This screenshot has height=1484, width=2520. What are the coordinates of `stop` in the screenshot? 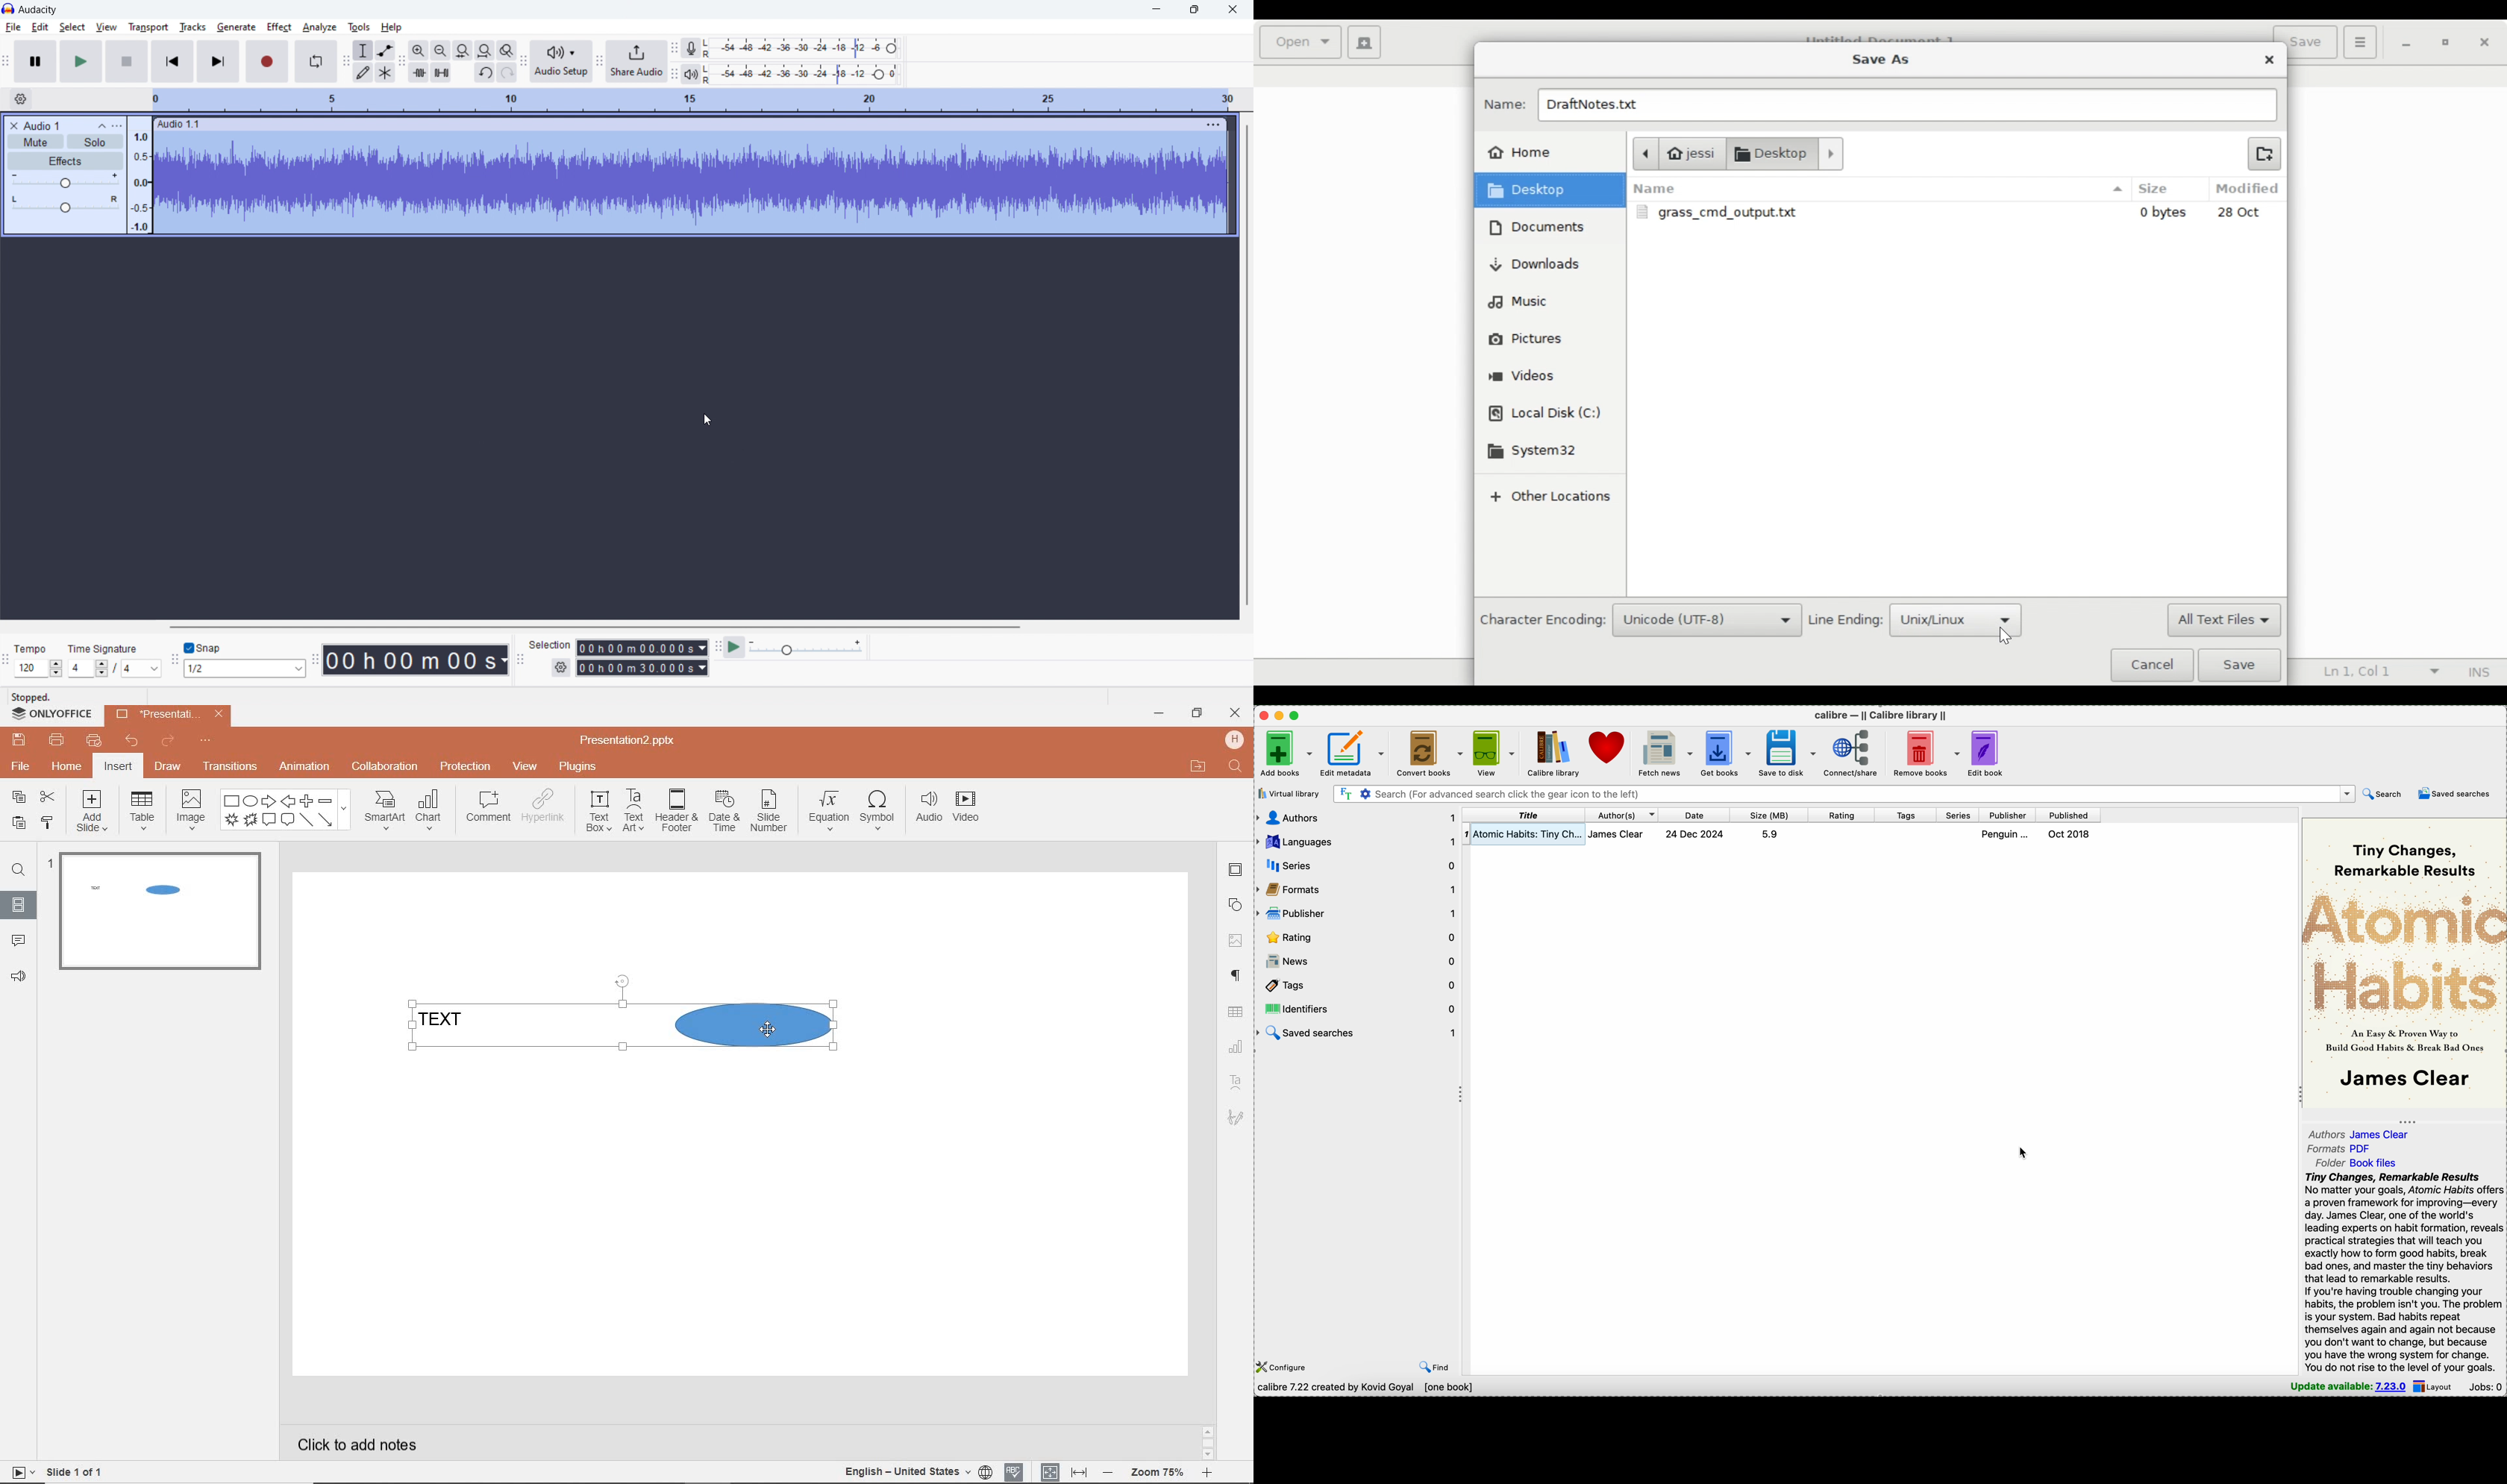 It's located at (127, 62).